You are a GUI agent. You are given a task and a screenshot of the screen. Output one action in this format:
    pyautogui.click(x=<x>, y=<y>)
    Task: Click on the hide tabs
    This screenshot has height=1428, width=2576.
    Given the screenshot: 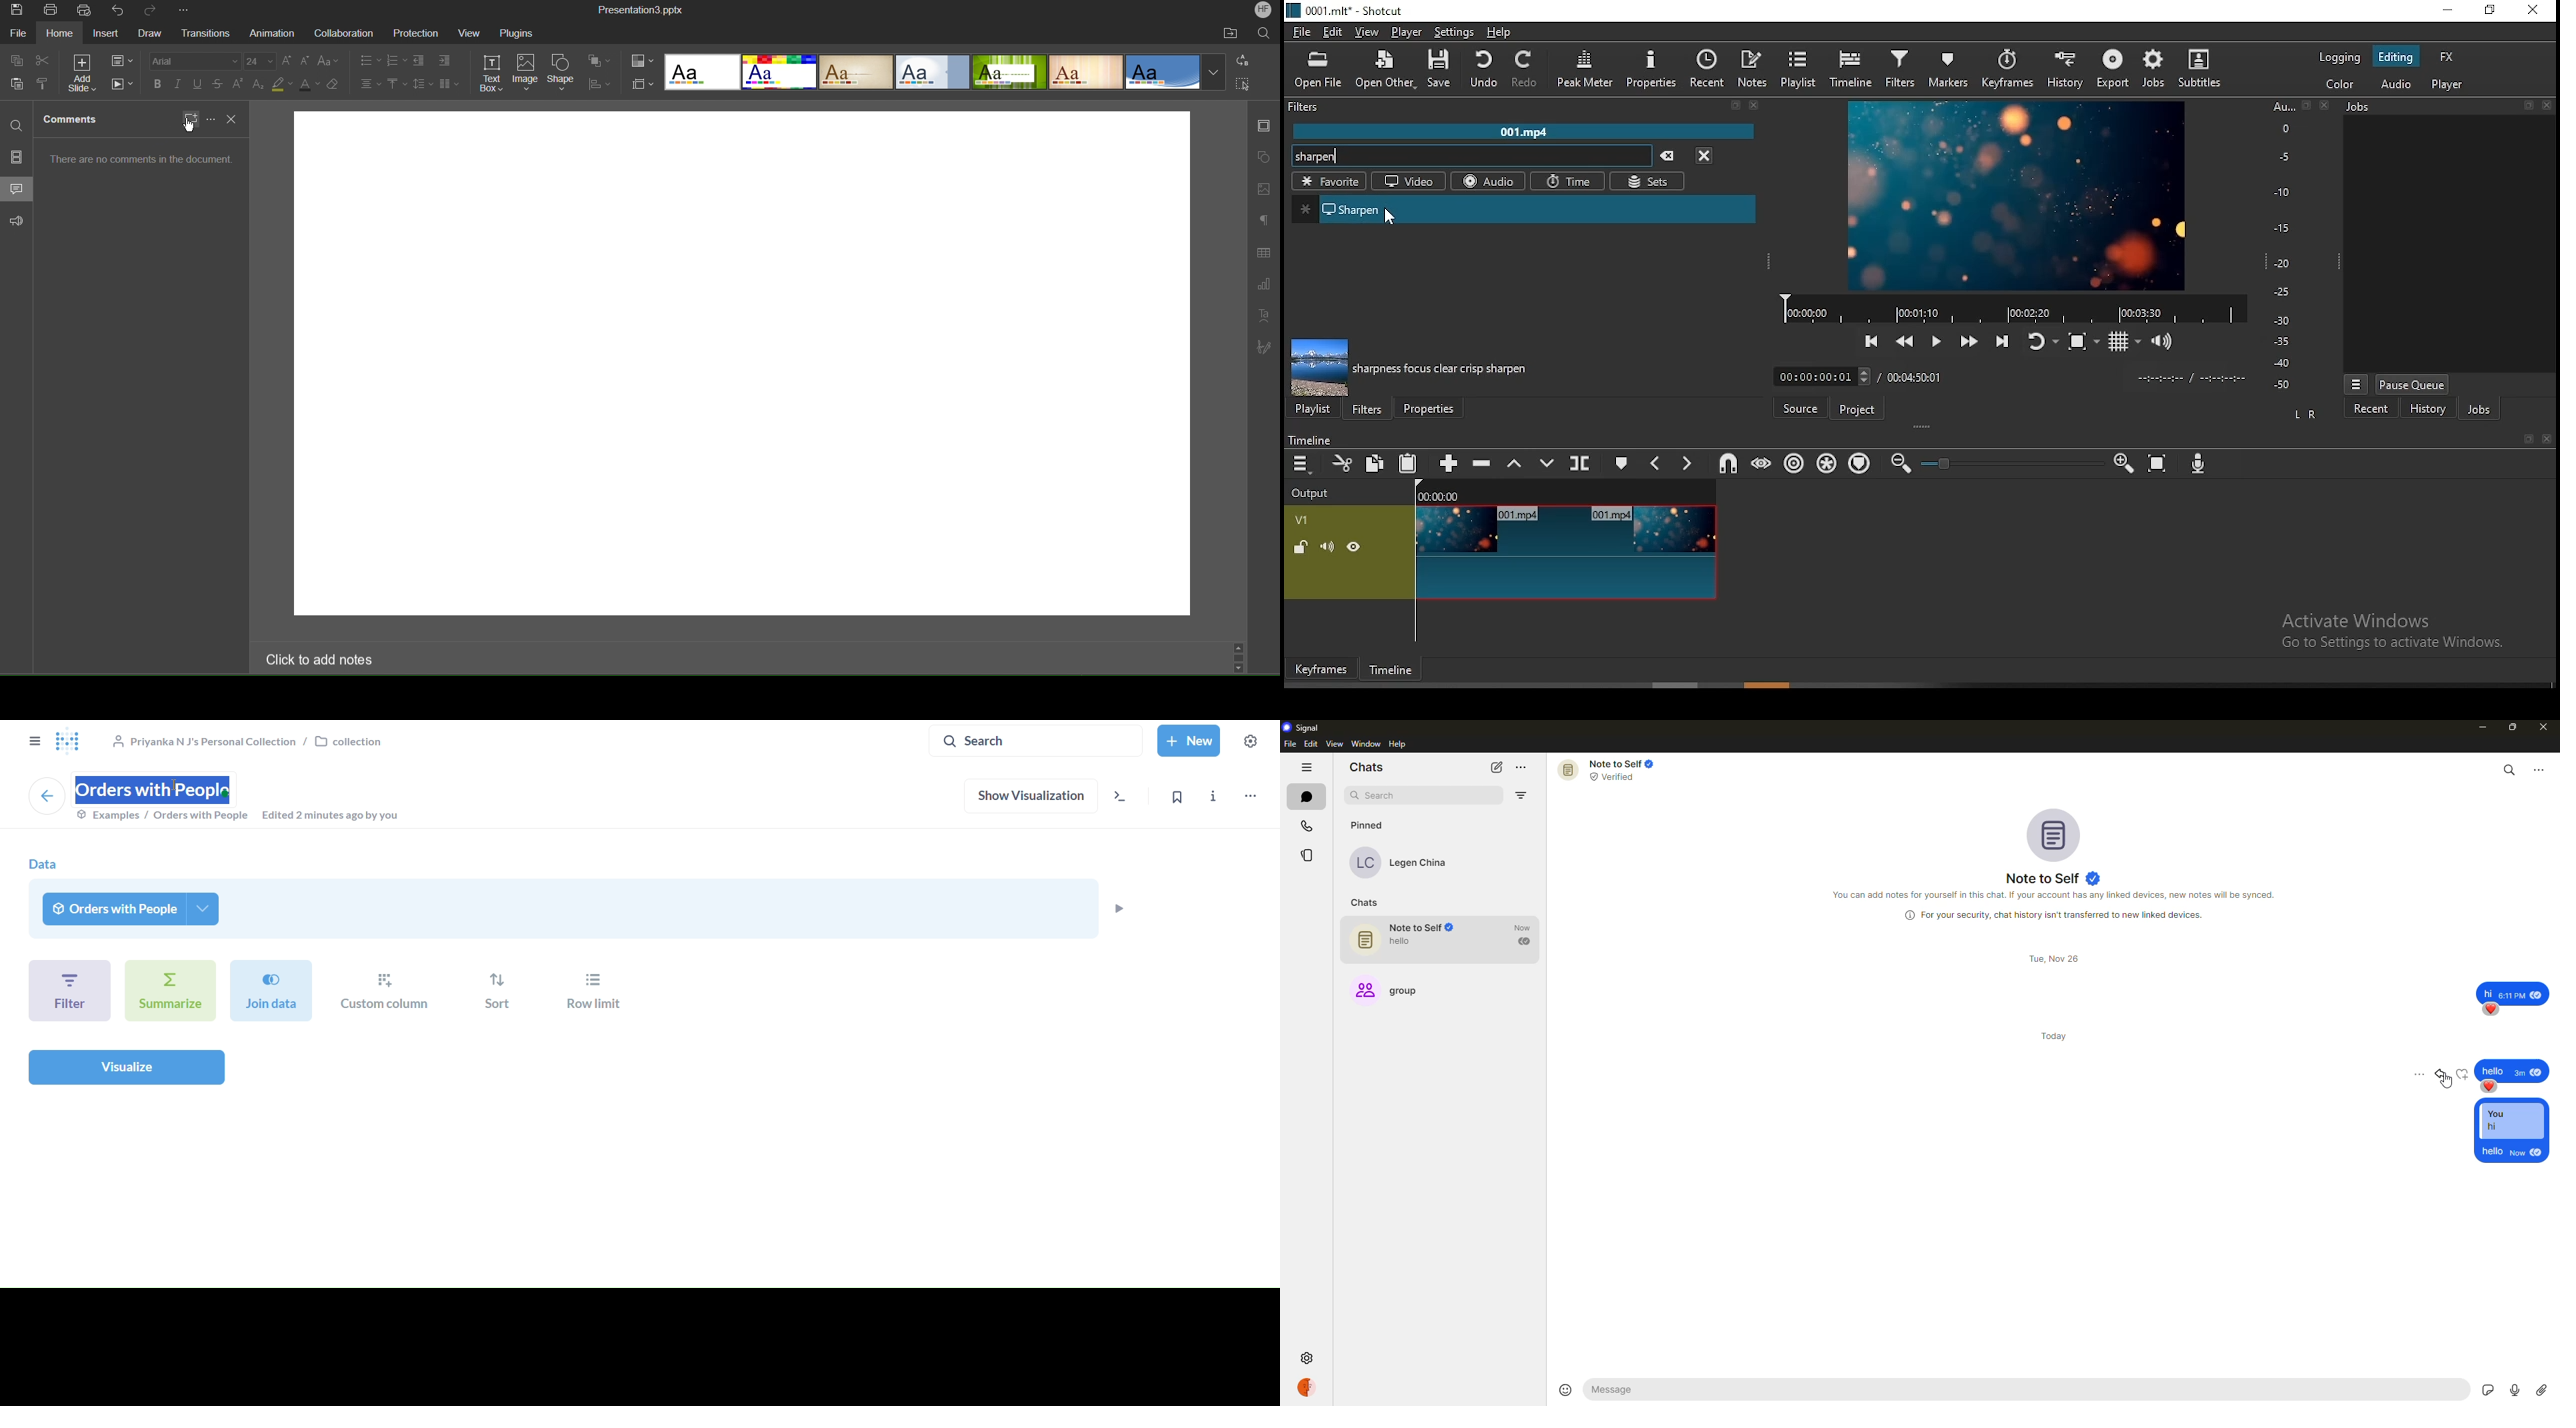 What is the action you would take?
    pyautogui.click(x=1308, y=767)
    